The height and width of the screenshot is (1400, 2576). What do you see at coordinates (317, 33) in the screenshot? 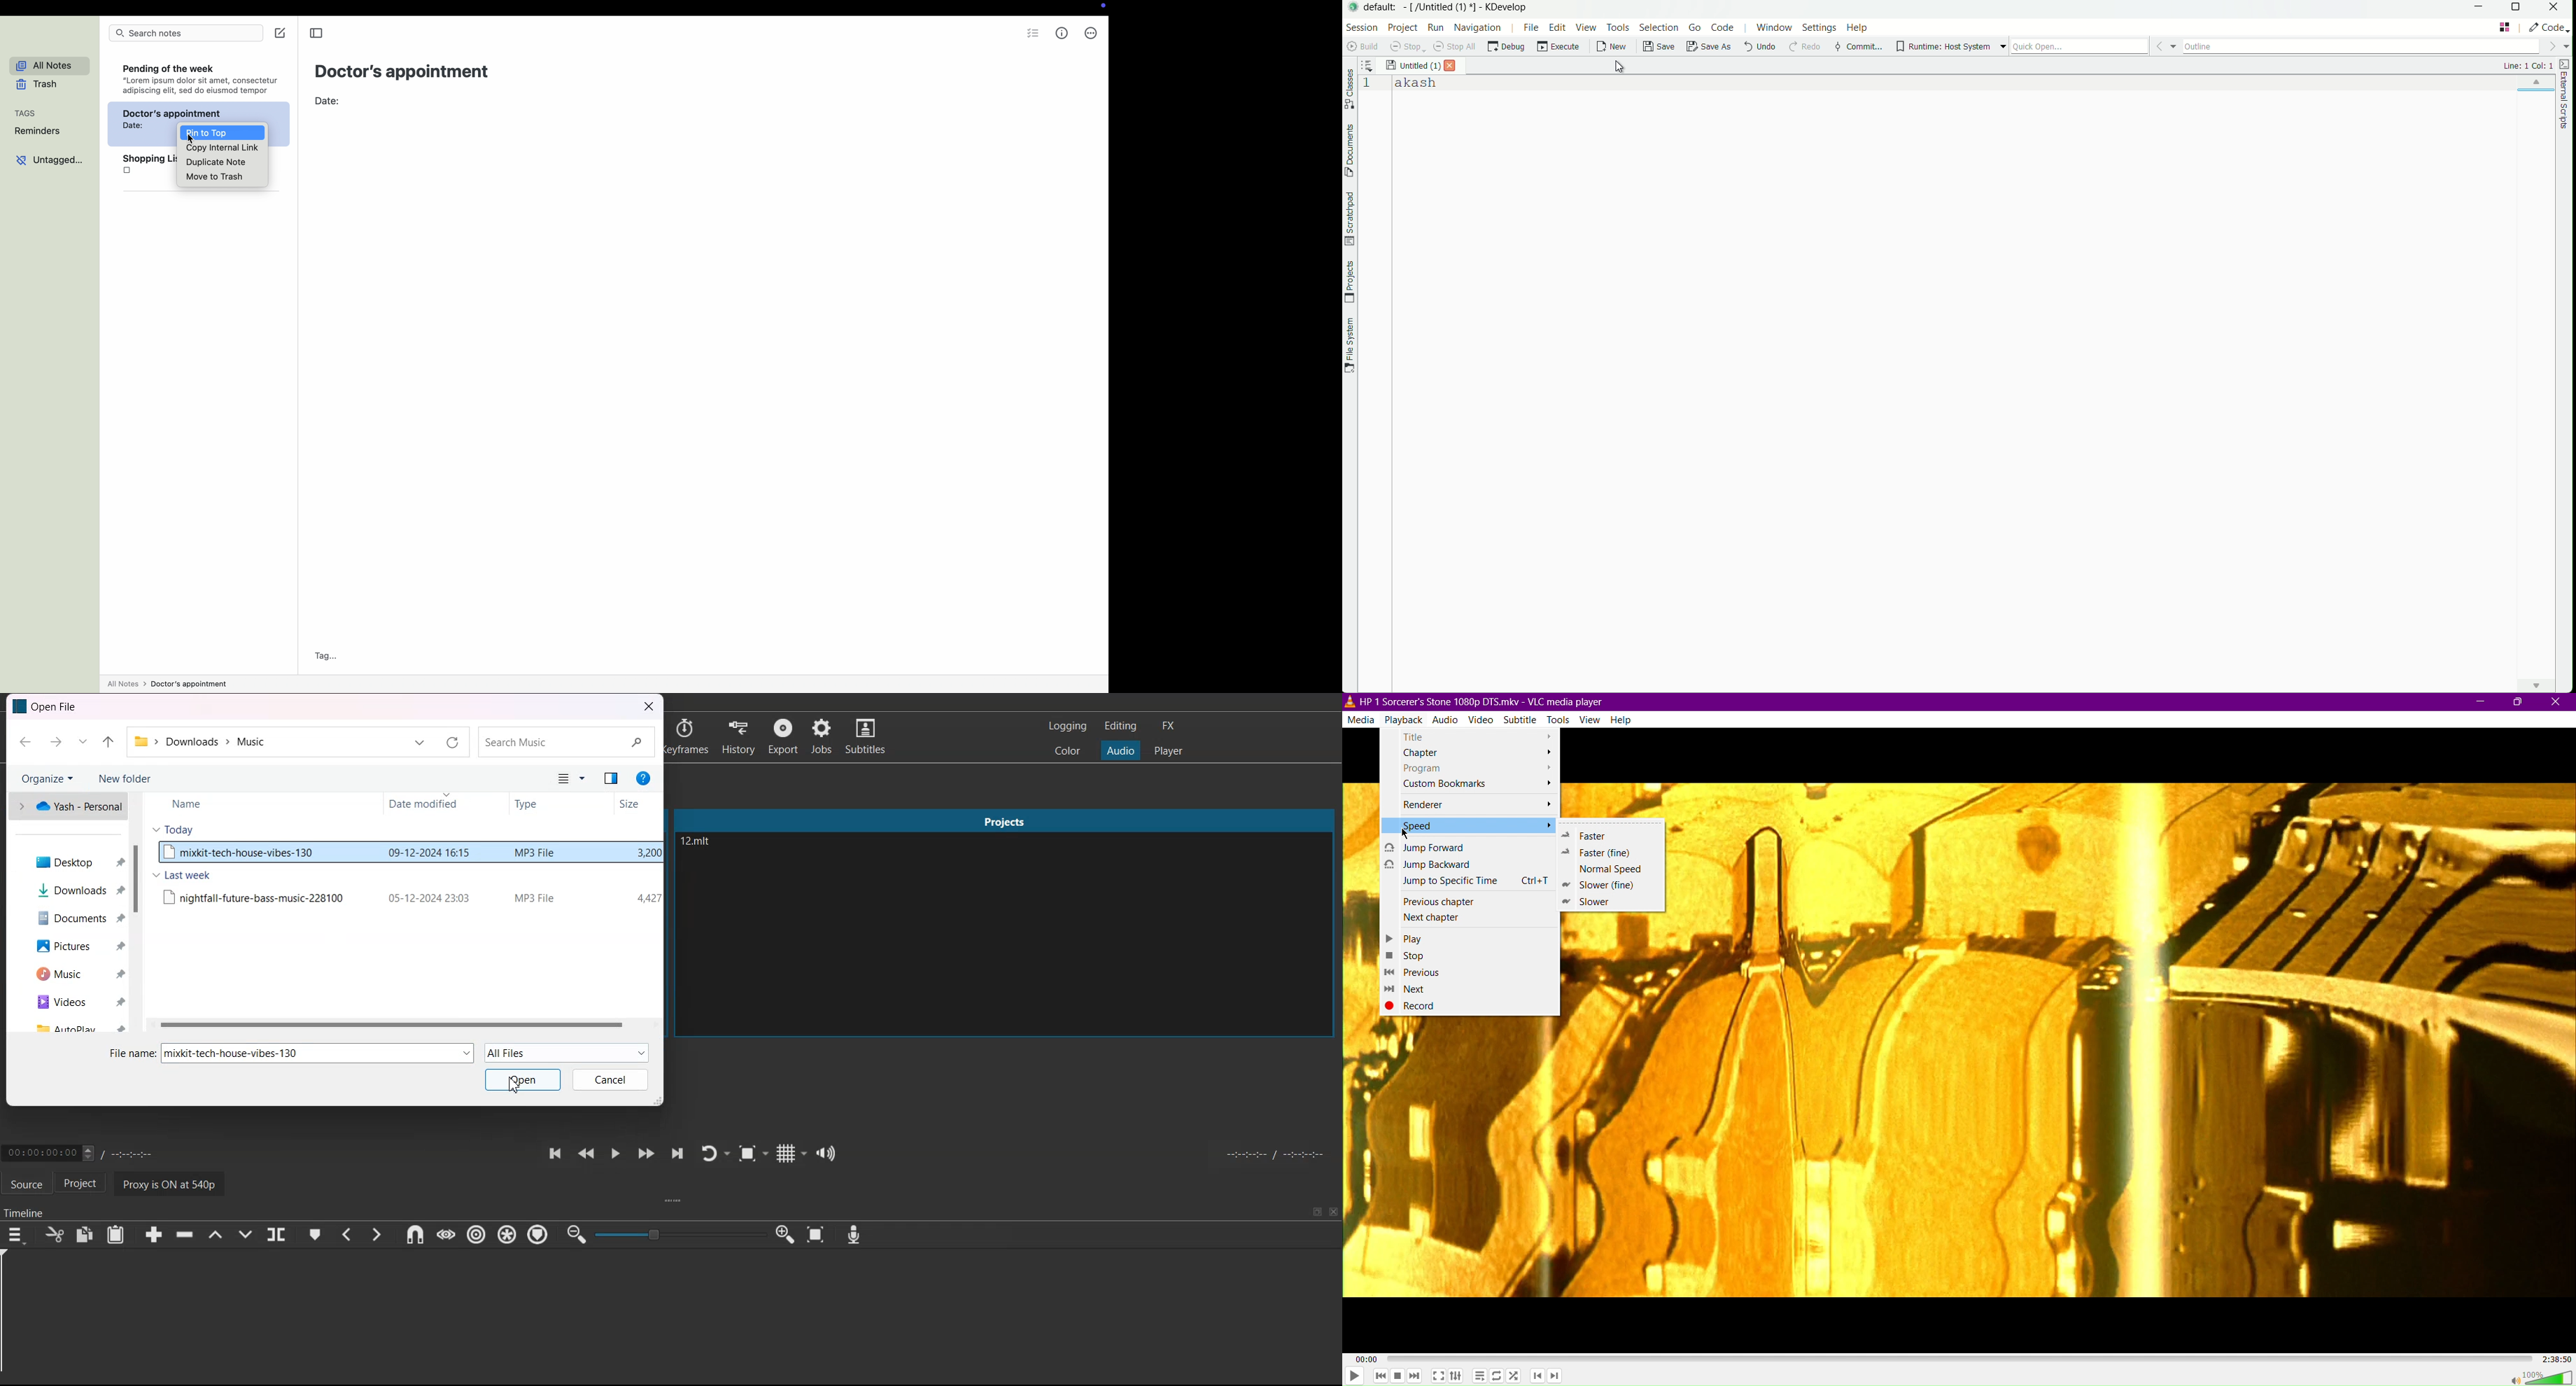
I see `toggle sidebar` at bounding box center [317, 33].